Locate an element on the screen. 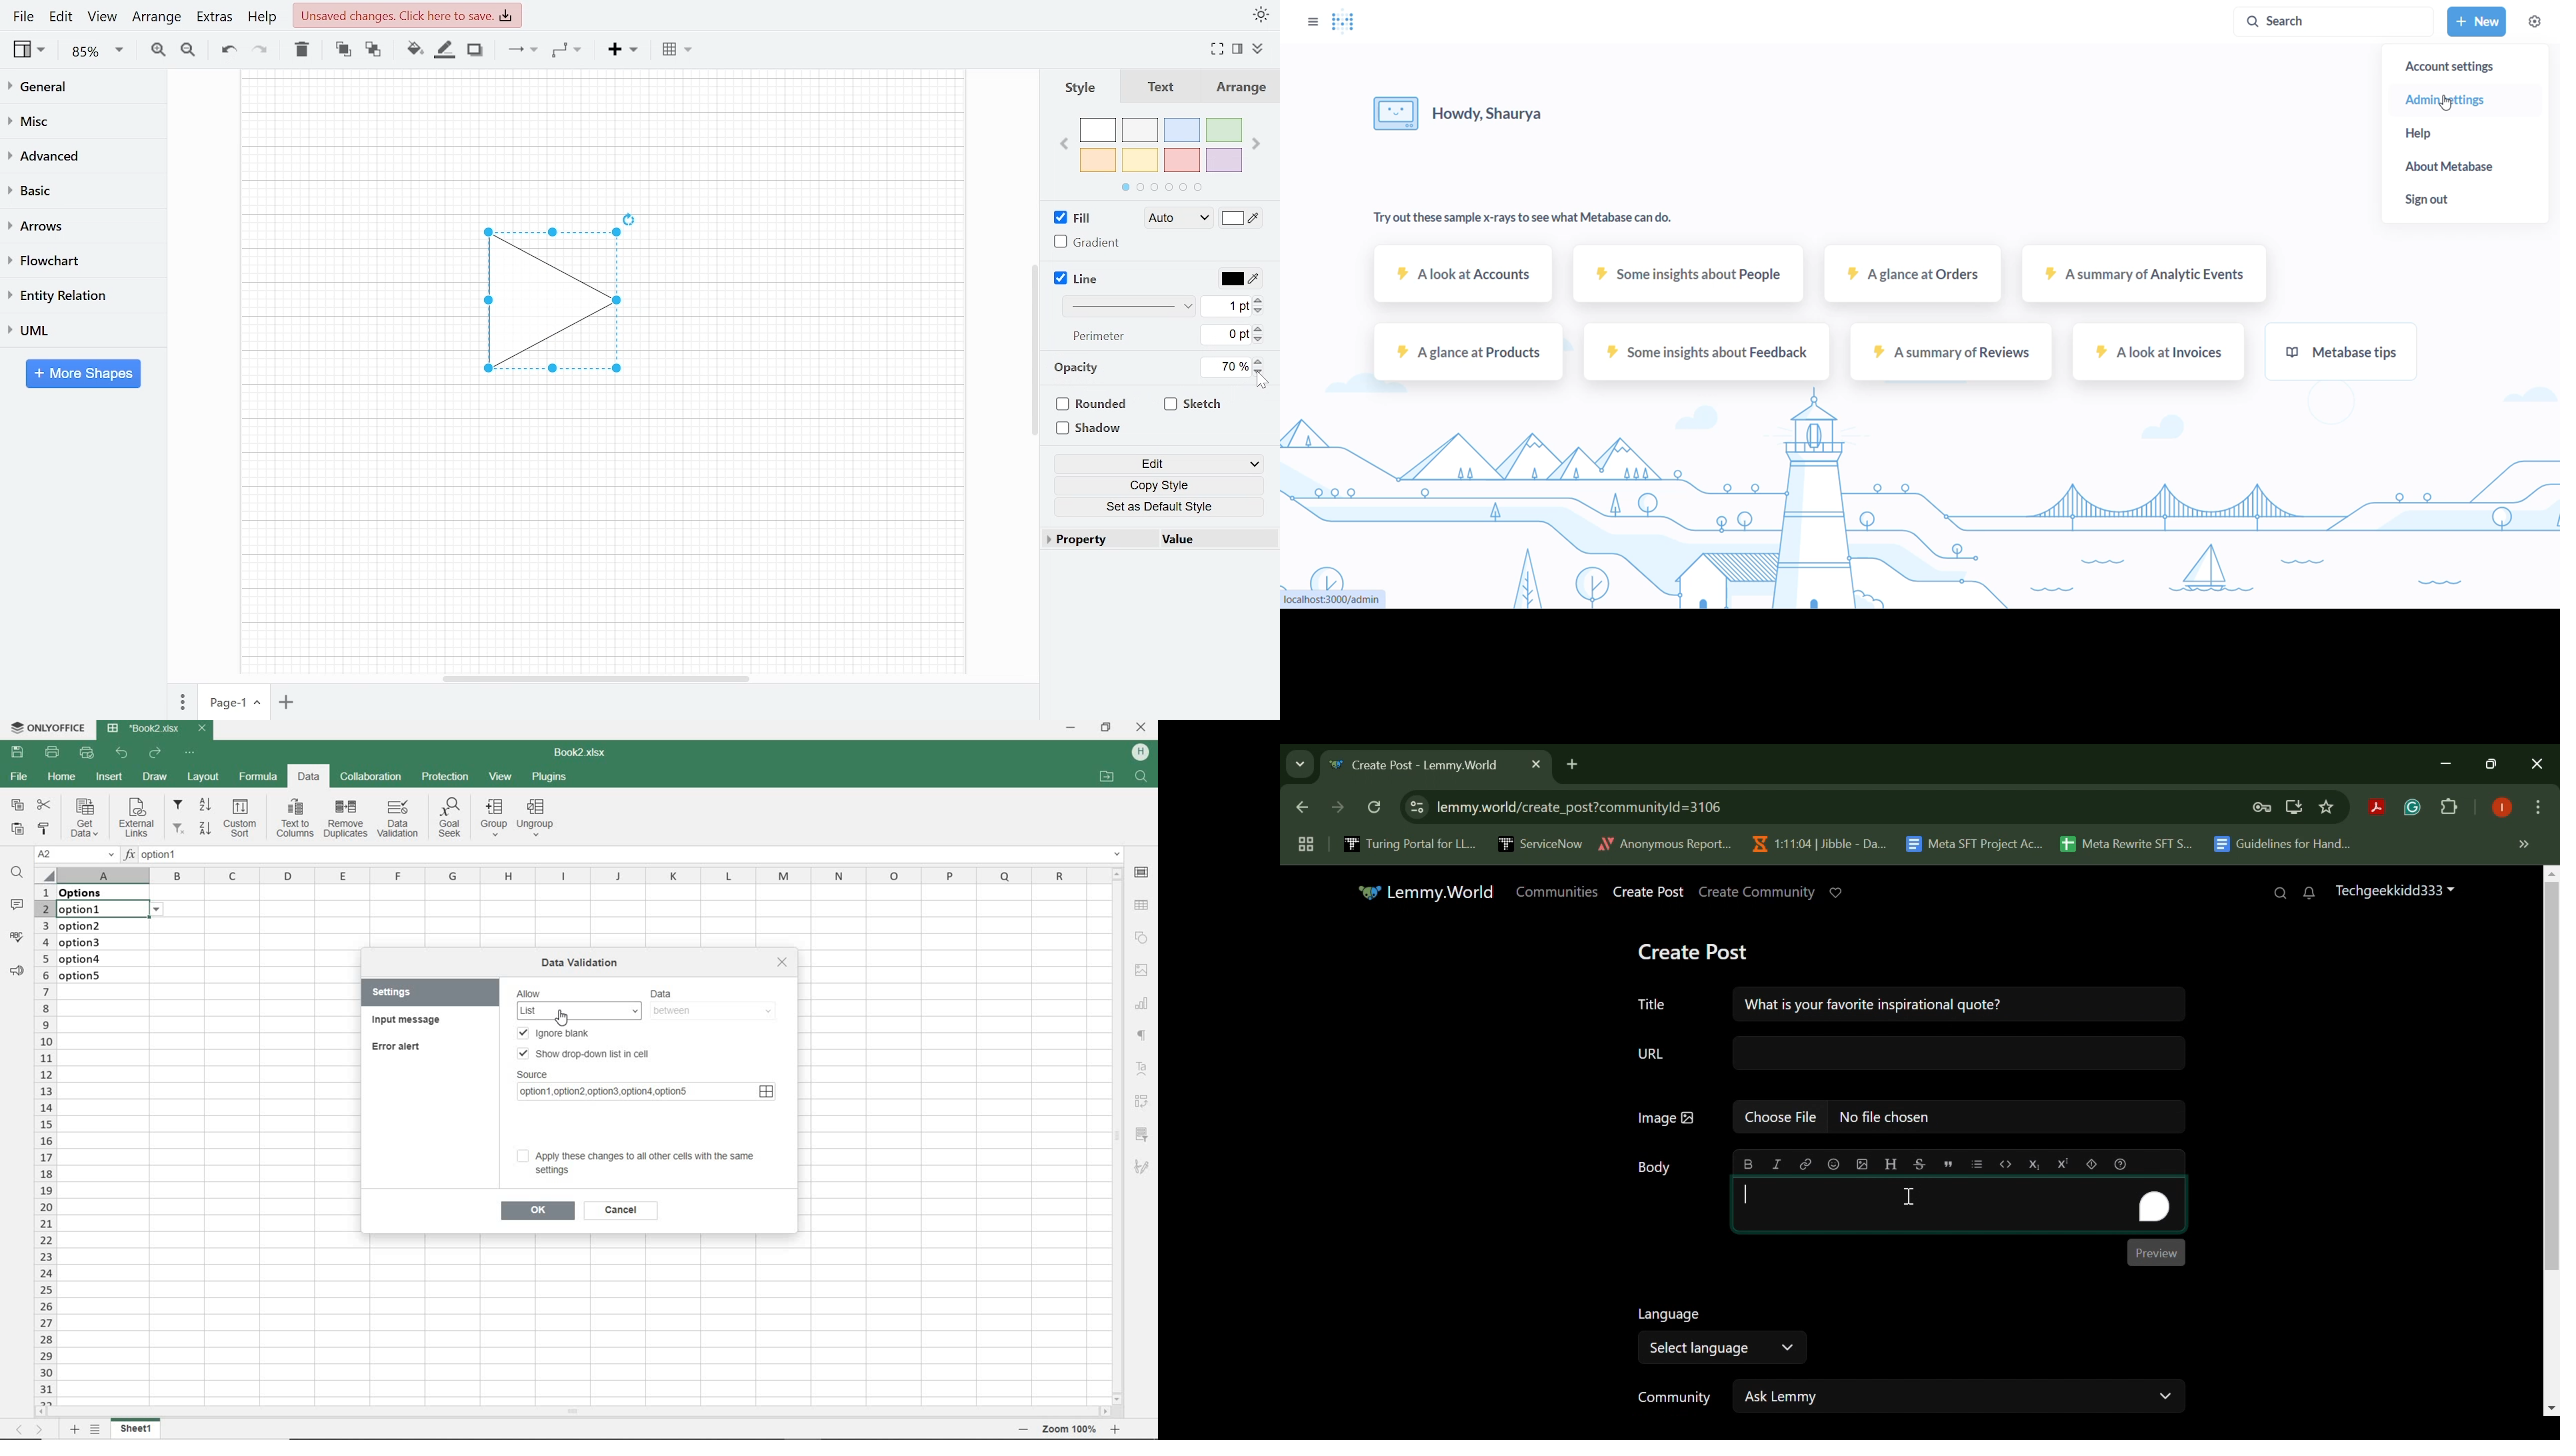 The image size is (2576, 1456). Previous is located at coordinates (1063, 142).